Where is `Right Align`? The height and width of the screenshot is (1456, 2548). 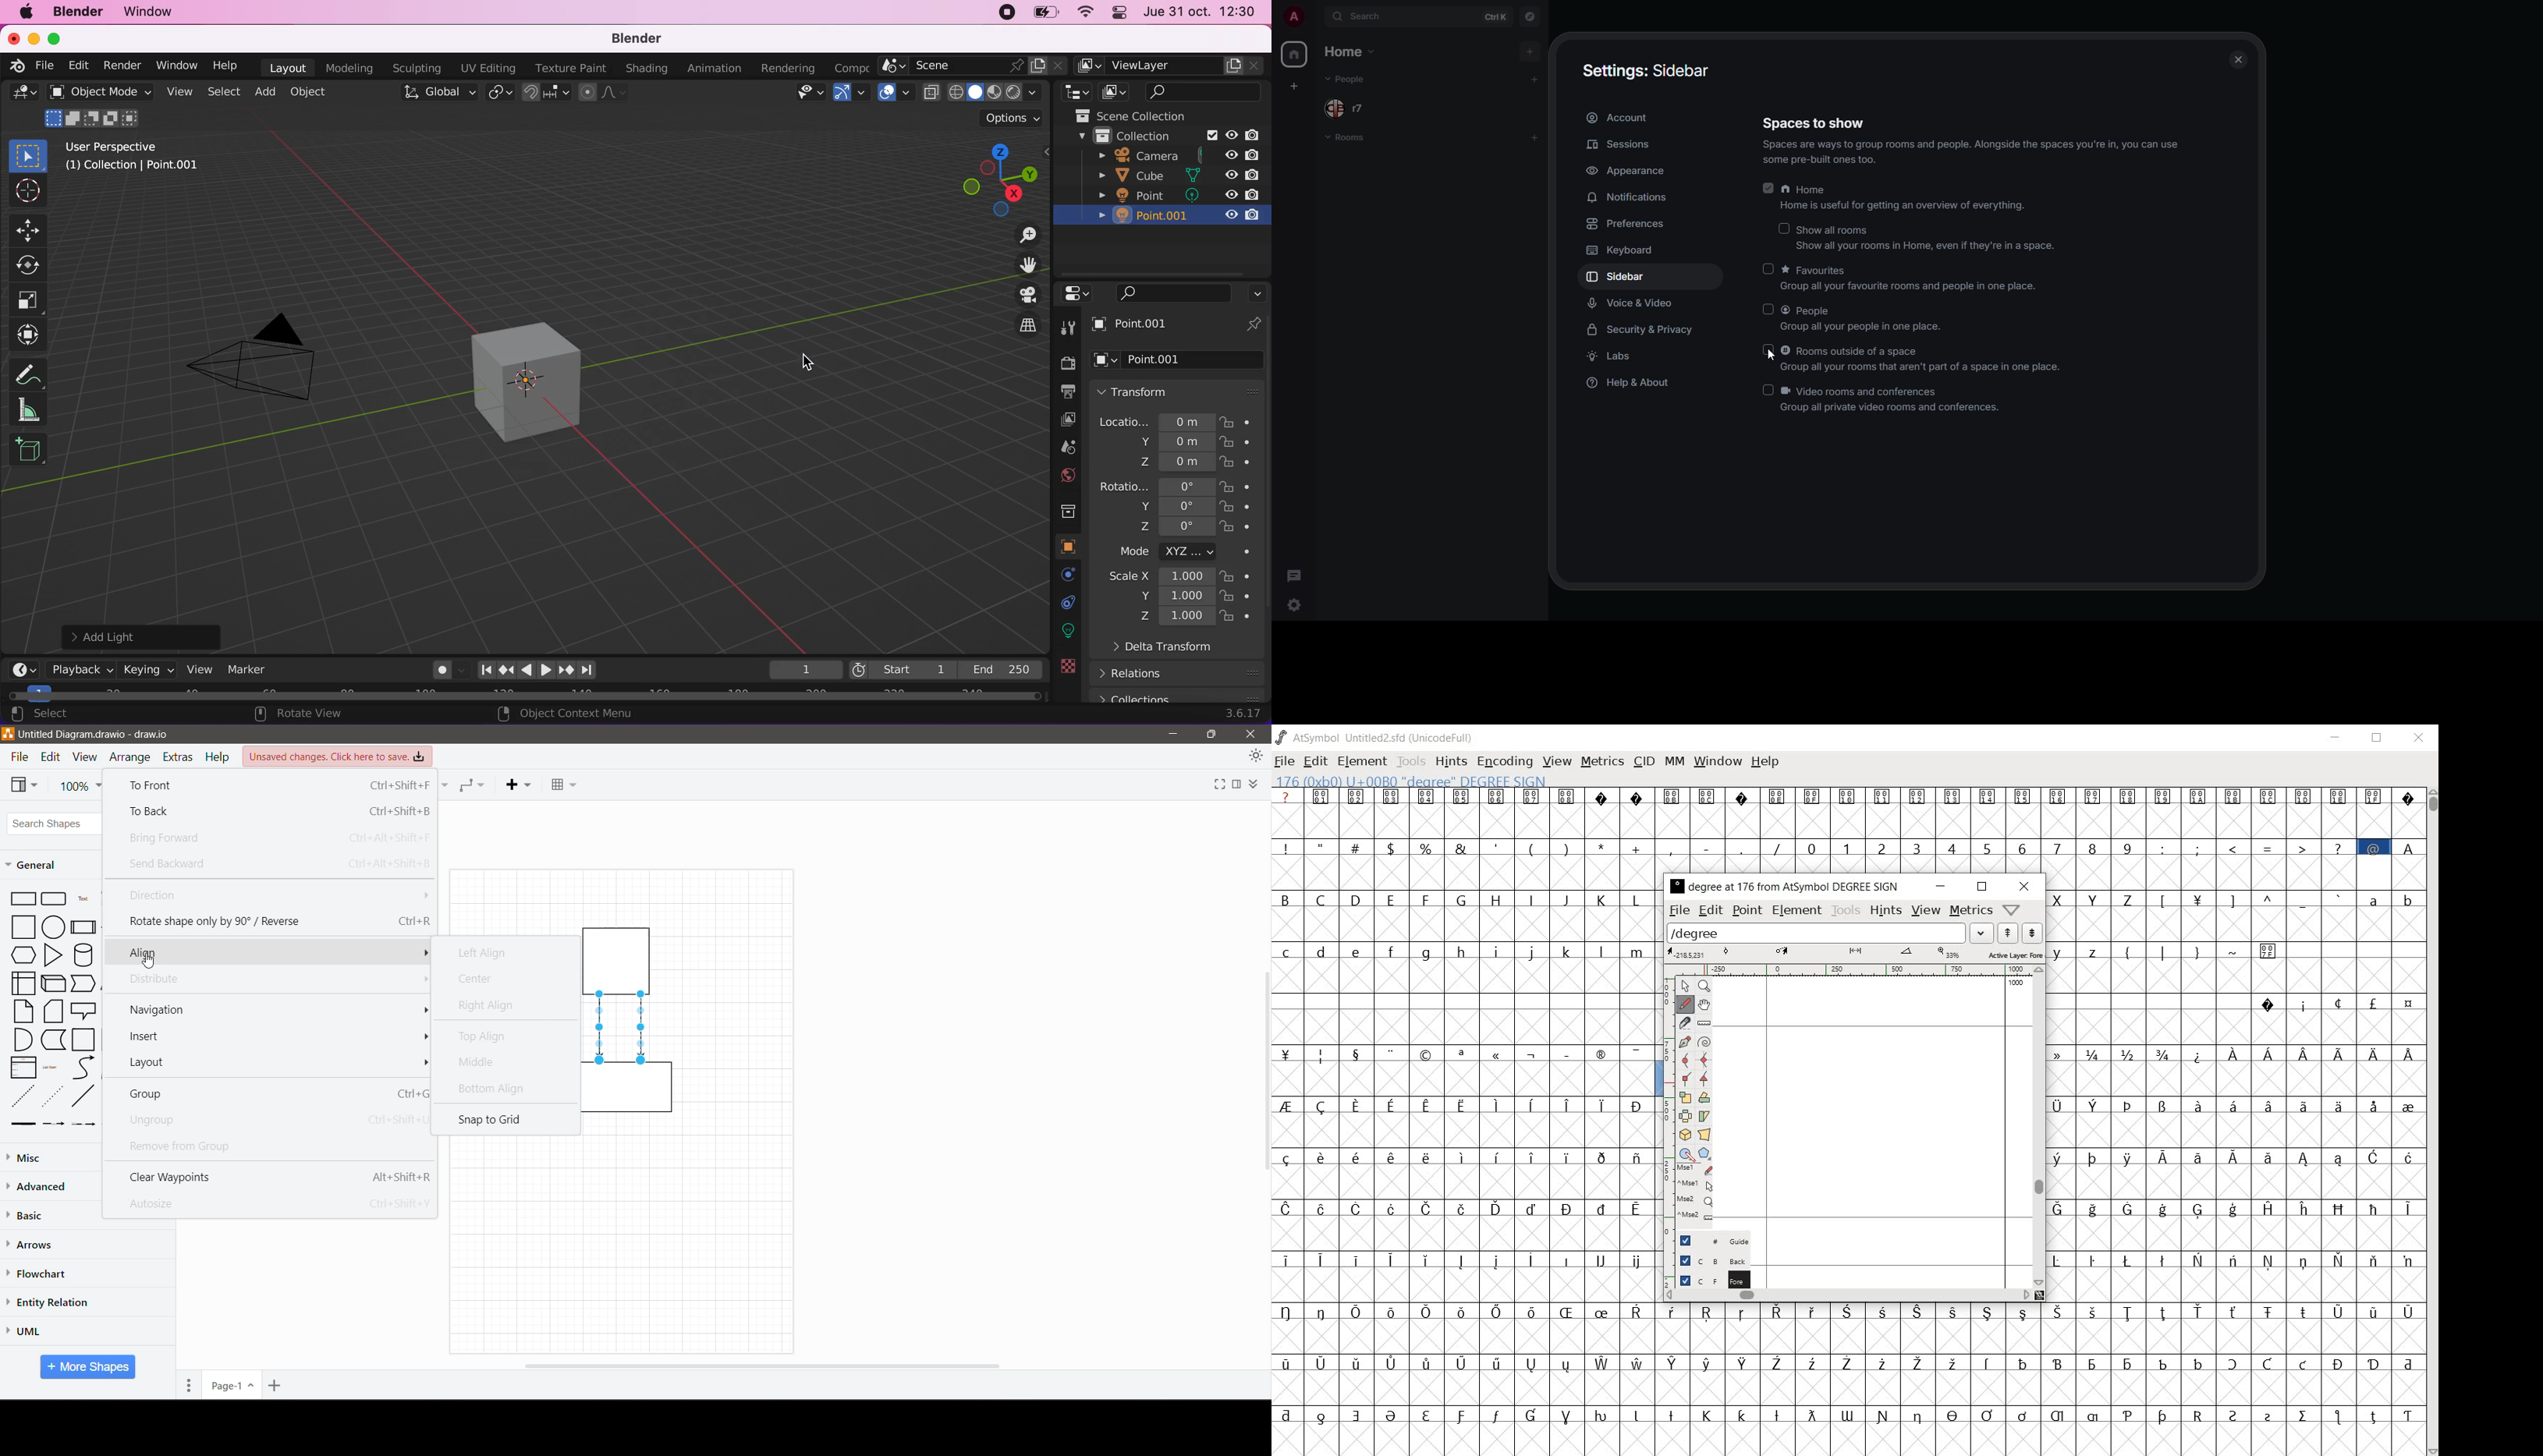 Right Align is located at coordinates (487, 1005).